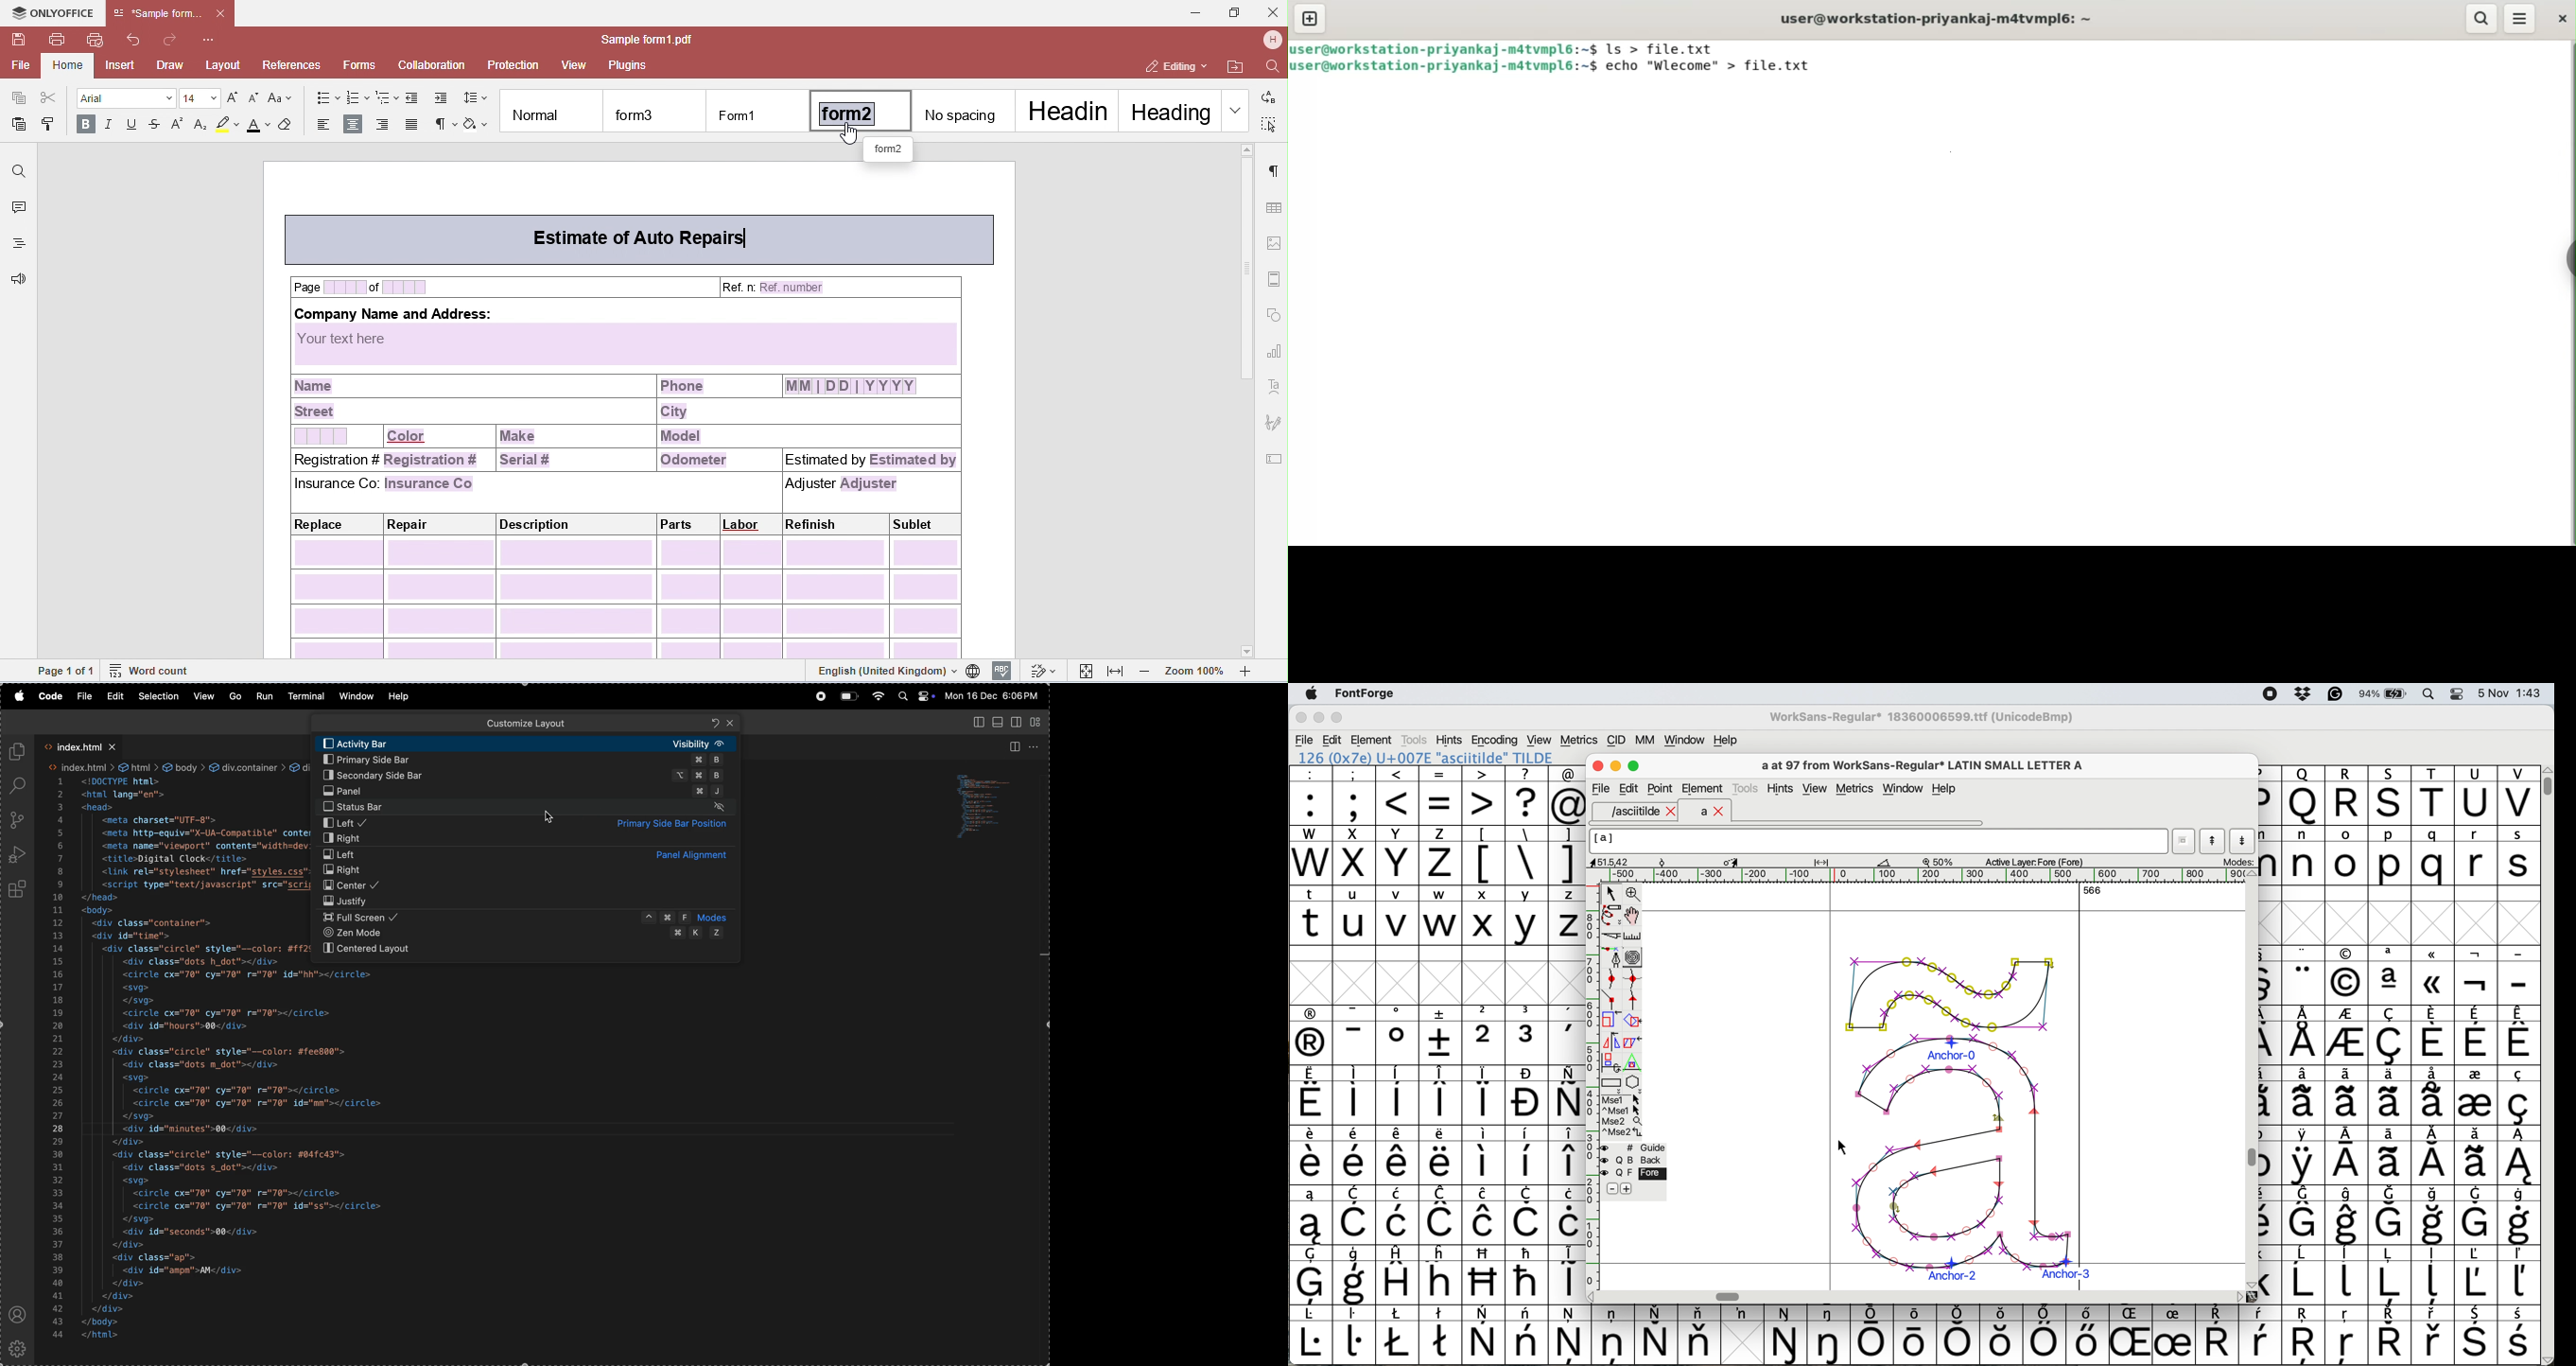 This screenshot has width=2576, height=1372. What do you see at coordinates (1398, 1035) in the screenshot?
I see `symbol` at bounding box center [1398, 1035].